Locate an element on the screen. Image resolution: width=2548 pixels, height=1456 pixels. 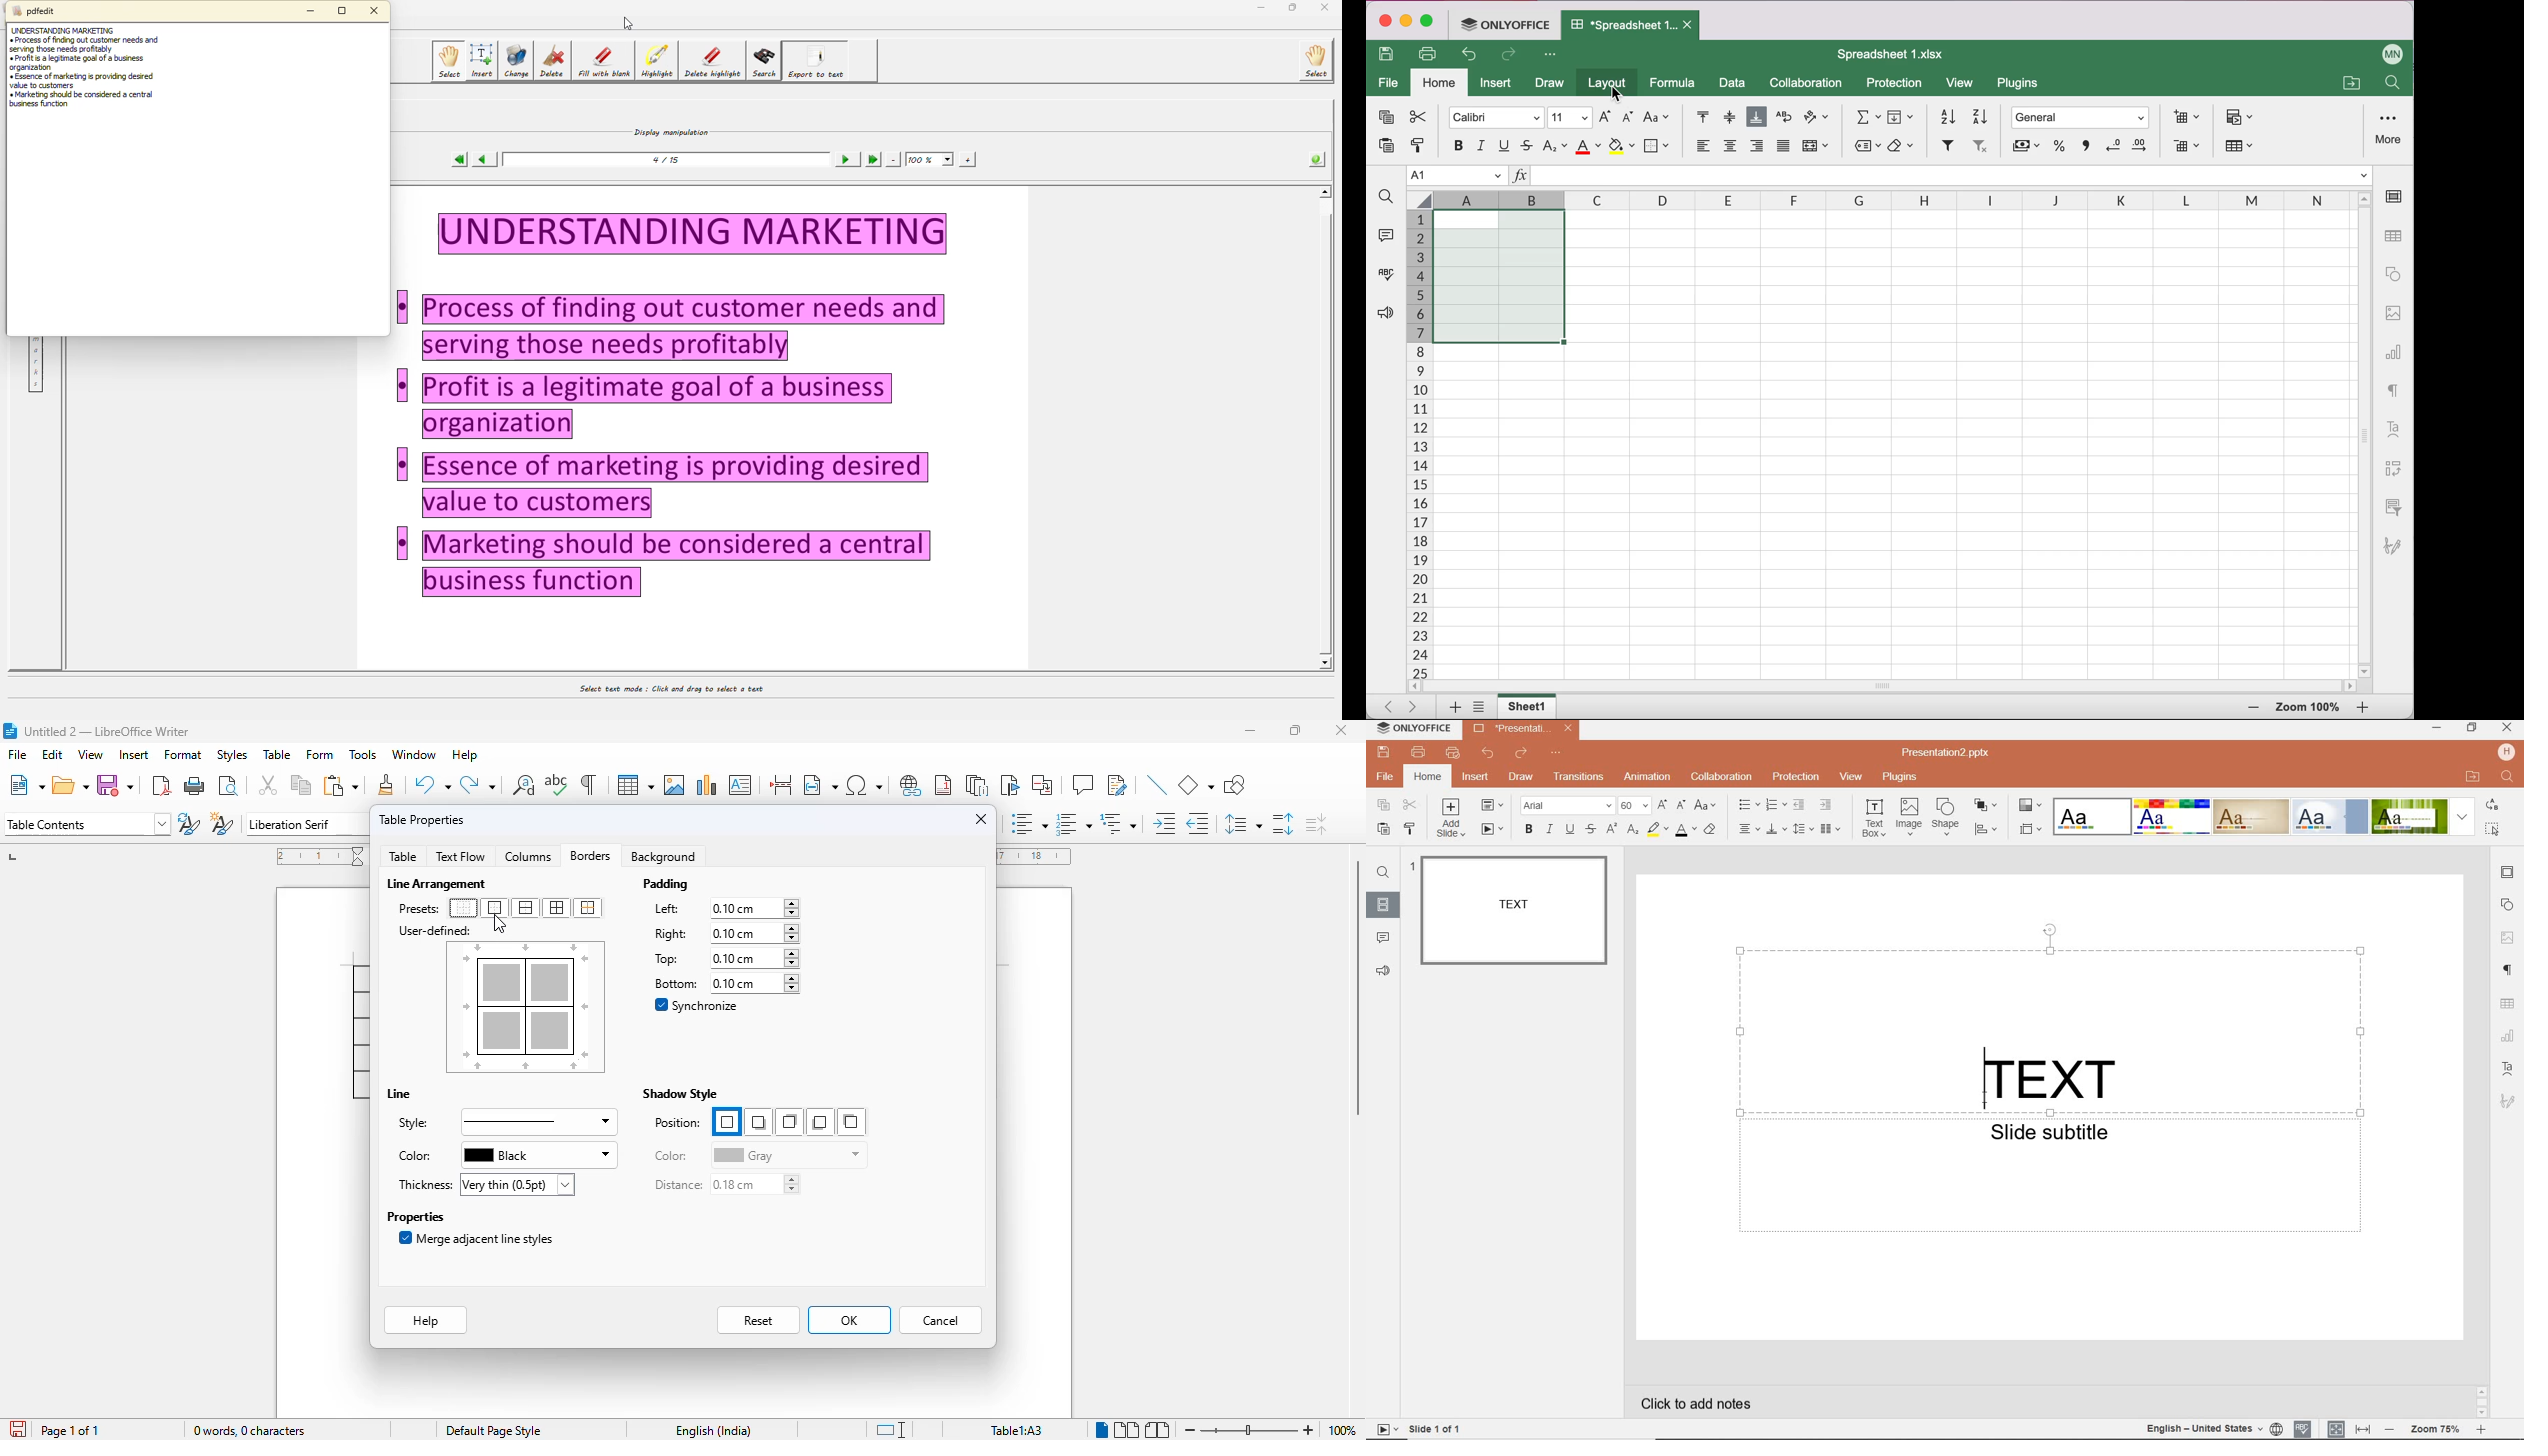
minimize is located at coordinates (2436, 728).